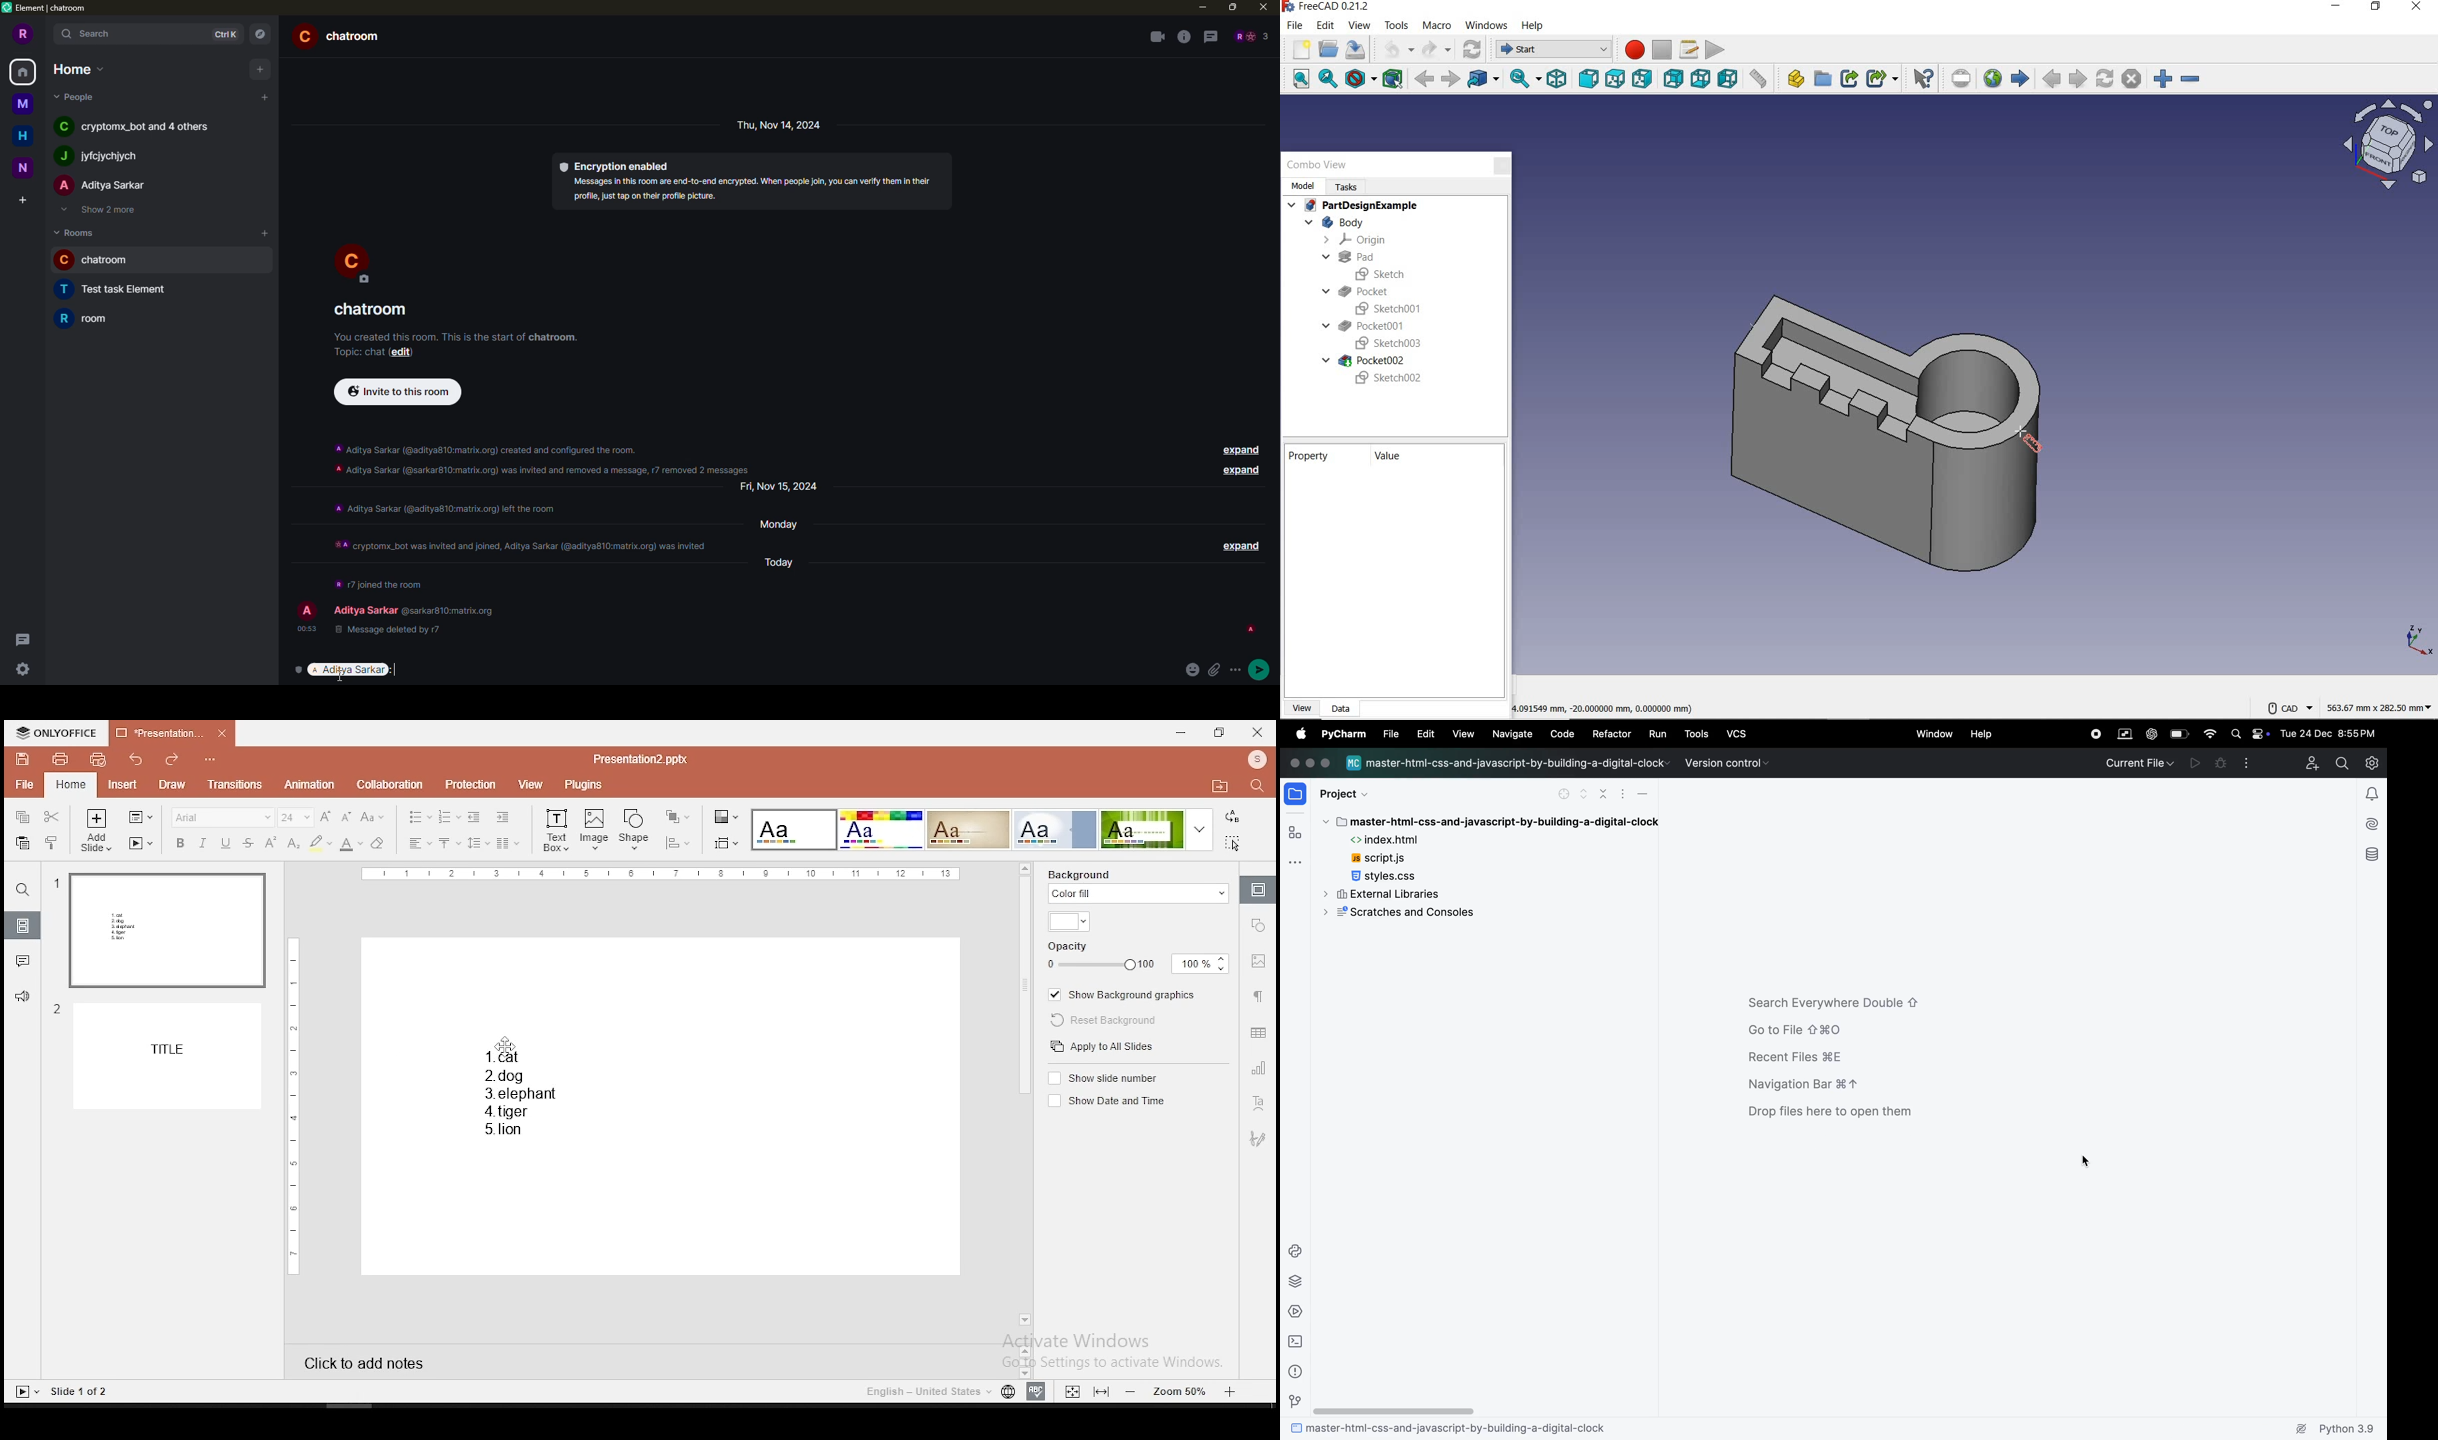 This screenshot has width=2464, height=1456. Describe the element at coordinates (595, 830) in the screenshot. I see `image` at that location.